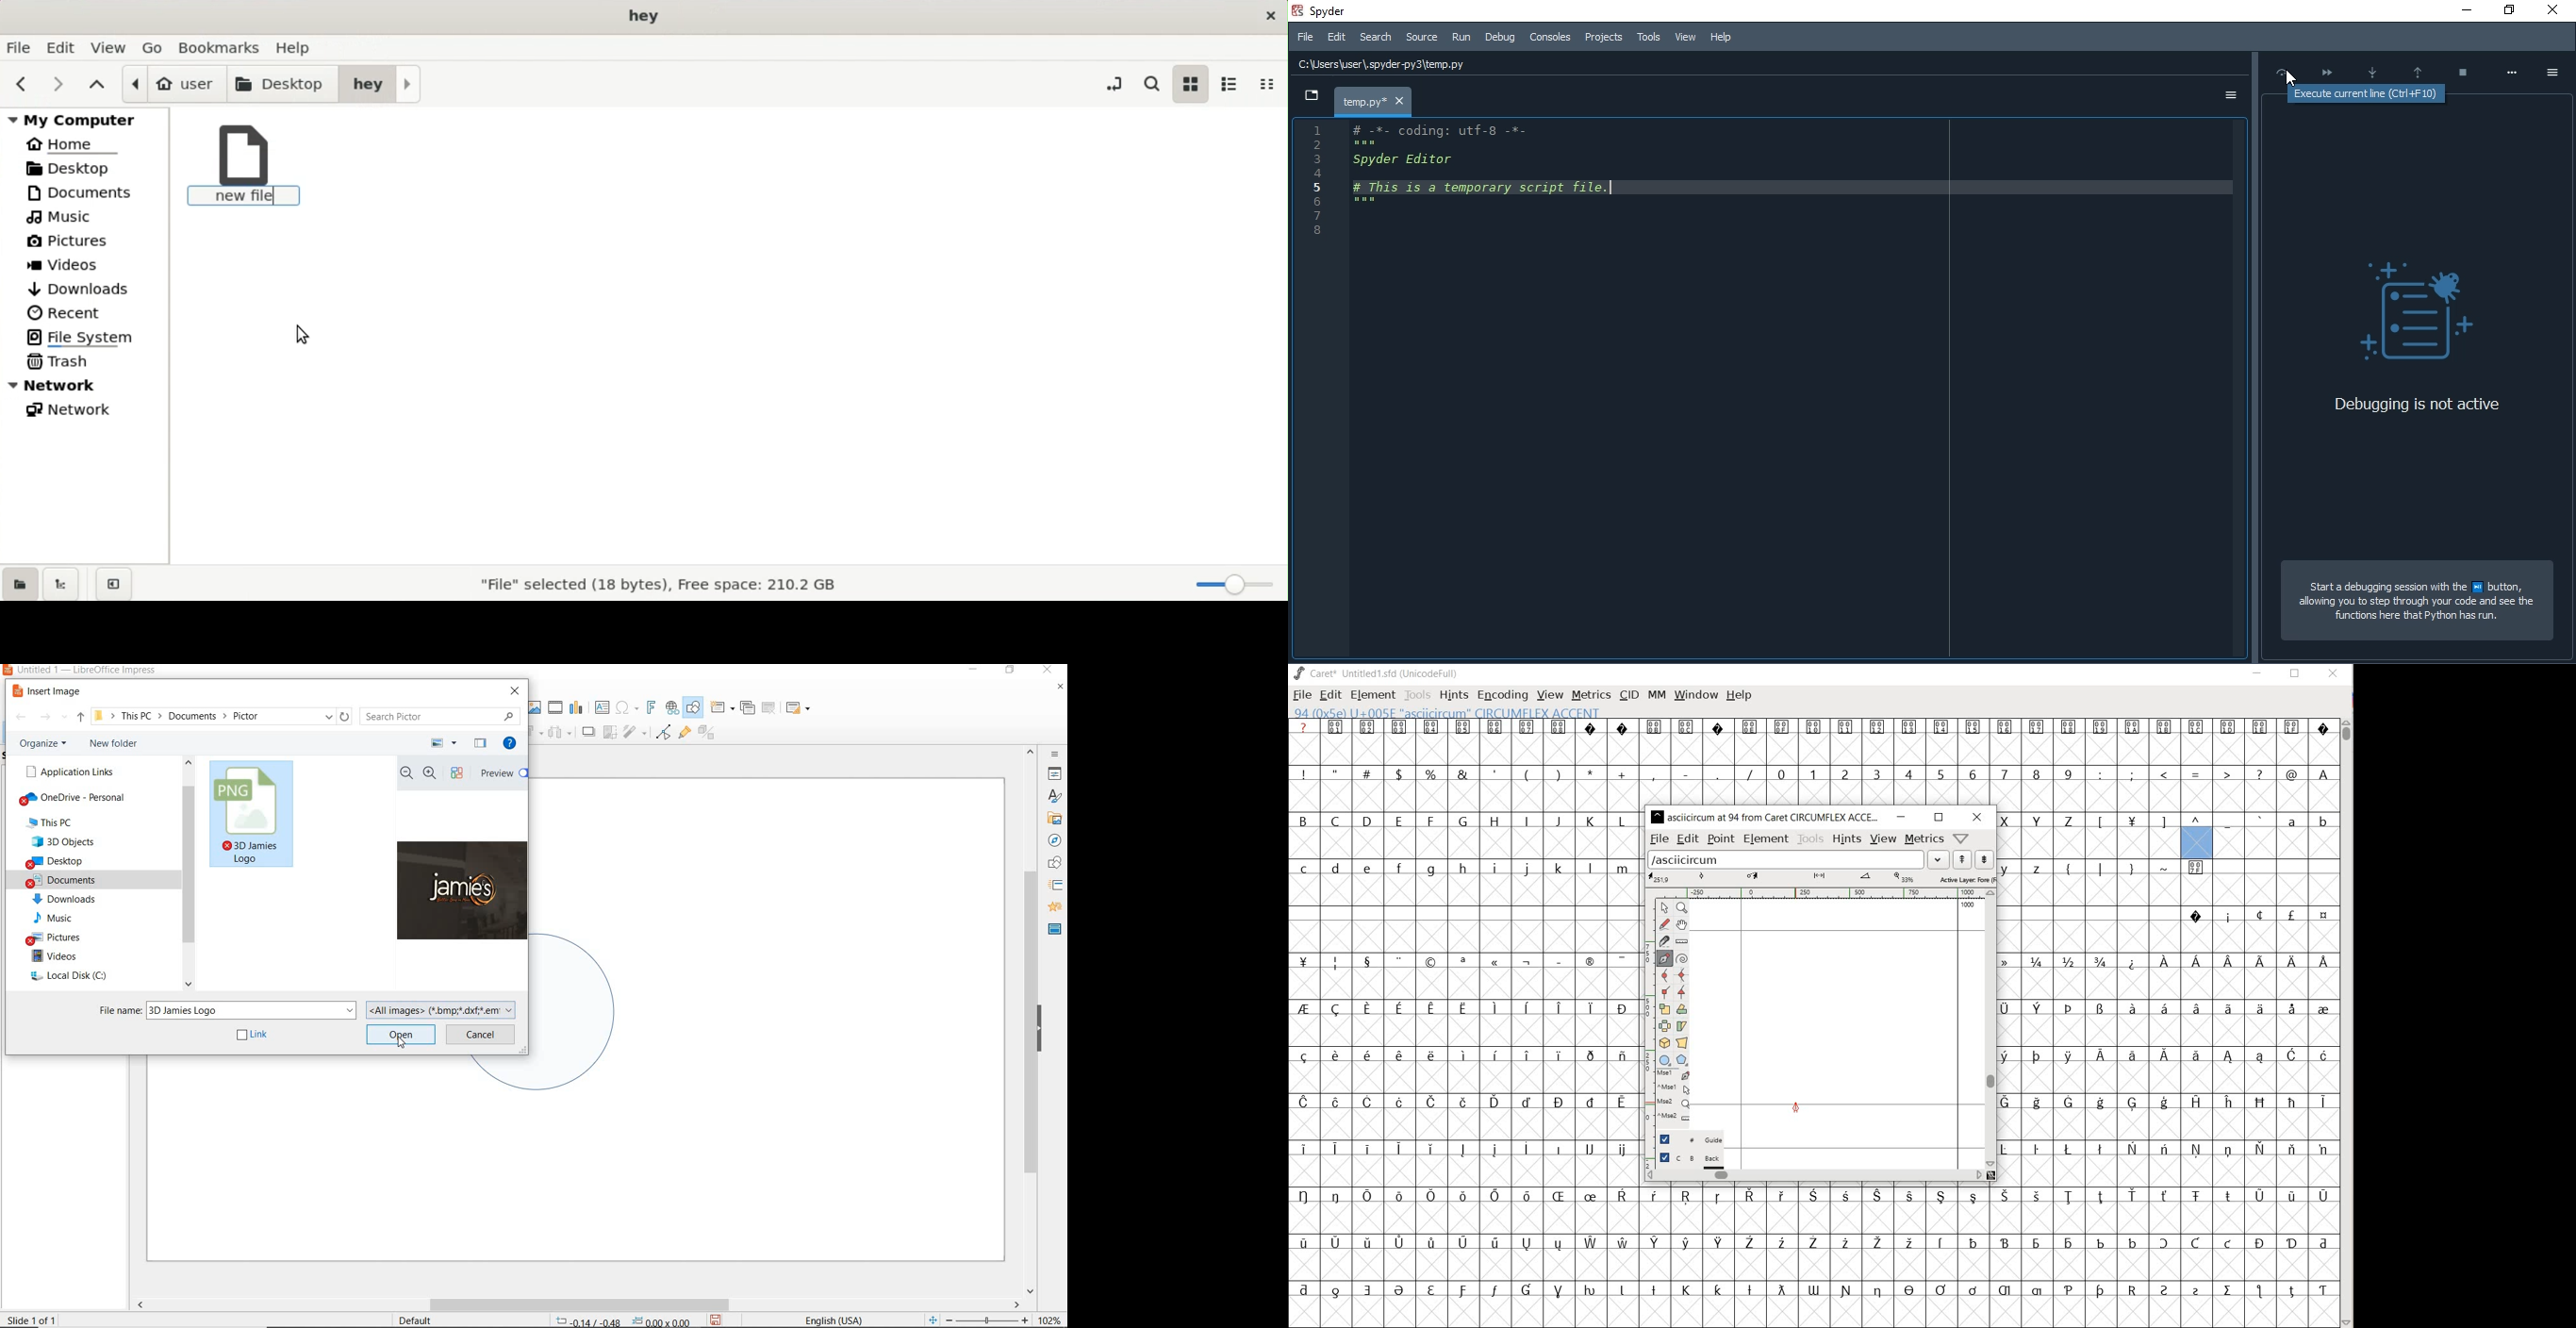 This screenshot has width=2576, height=1344. What do you see at coordinates (1054, 754) in the screenshot?
I see `sidebar settings` at bounding box center [1054, 754].